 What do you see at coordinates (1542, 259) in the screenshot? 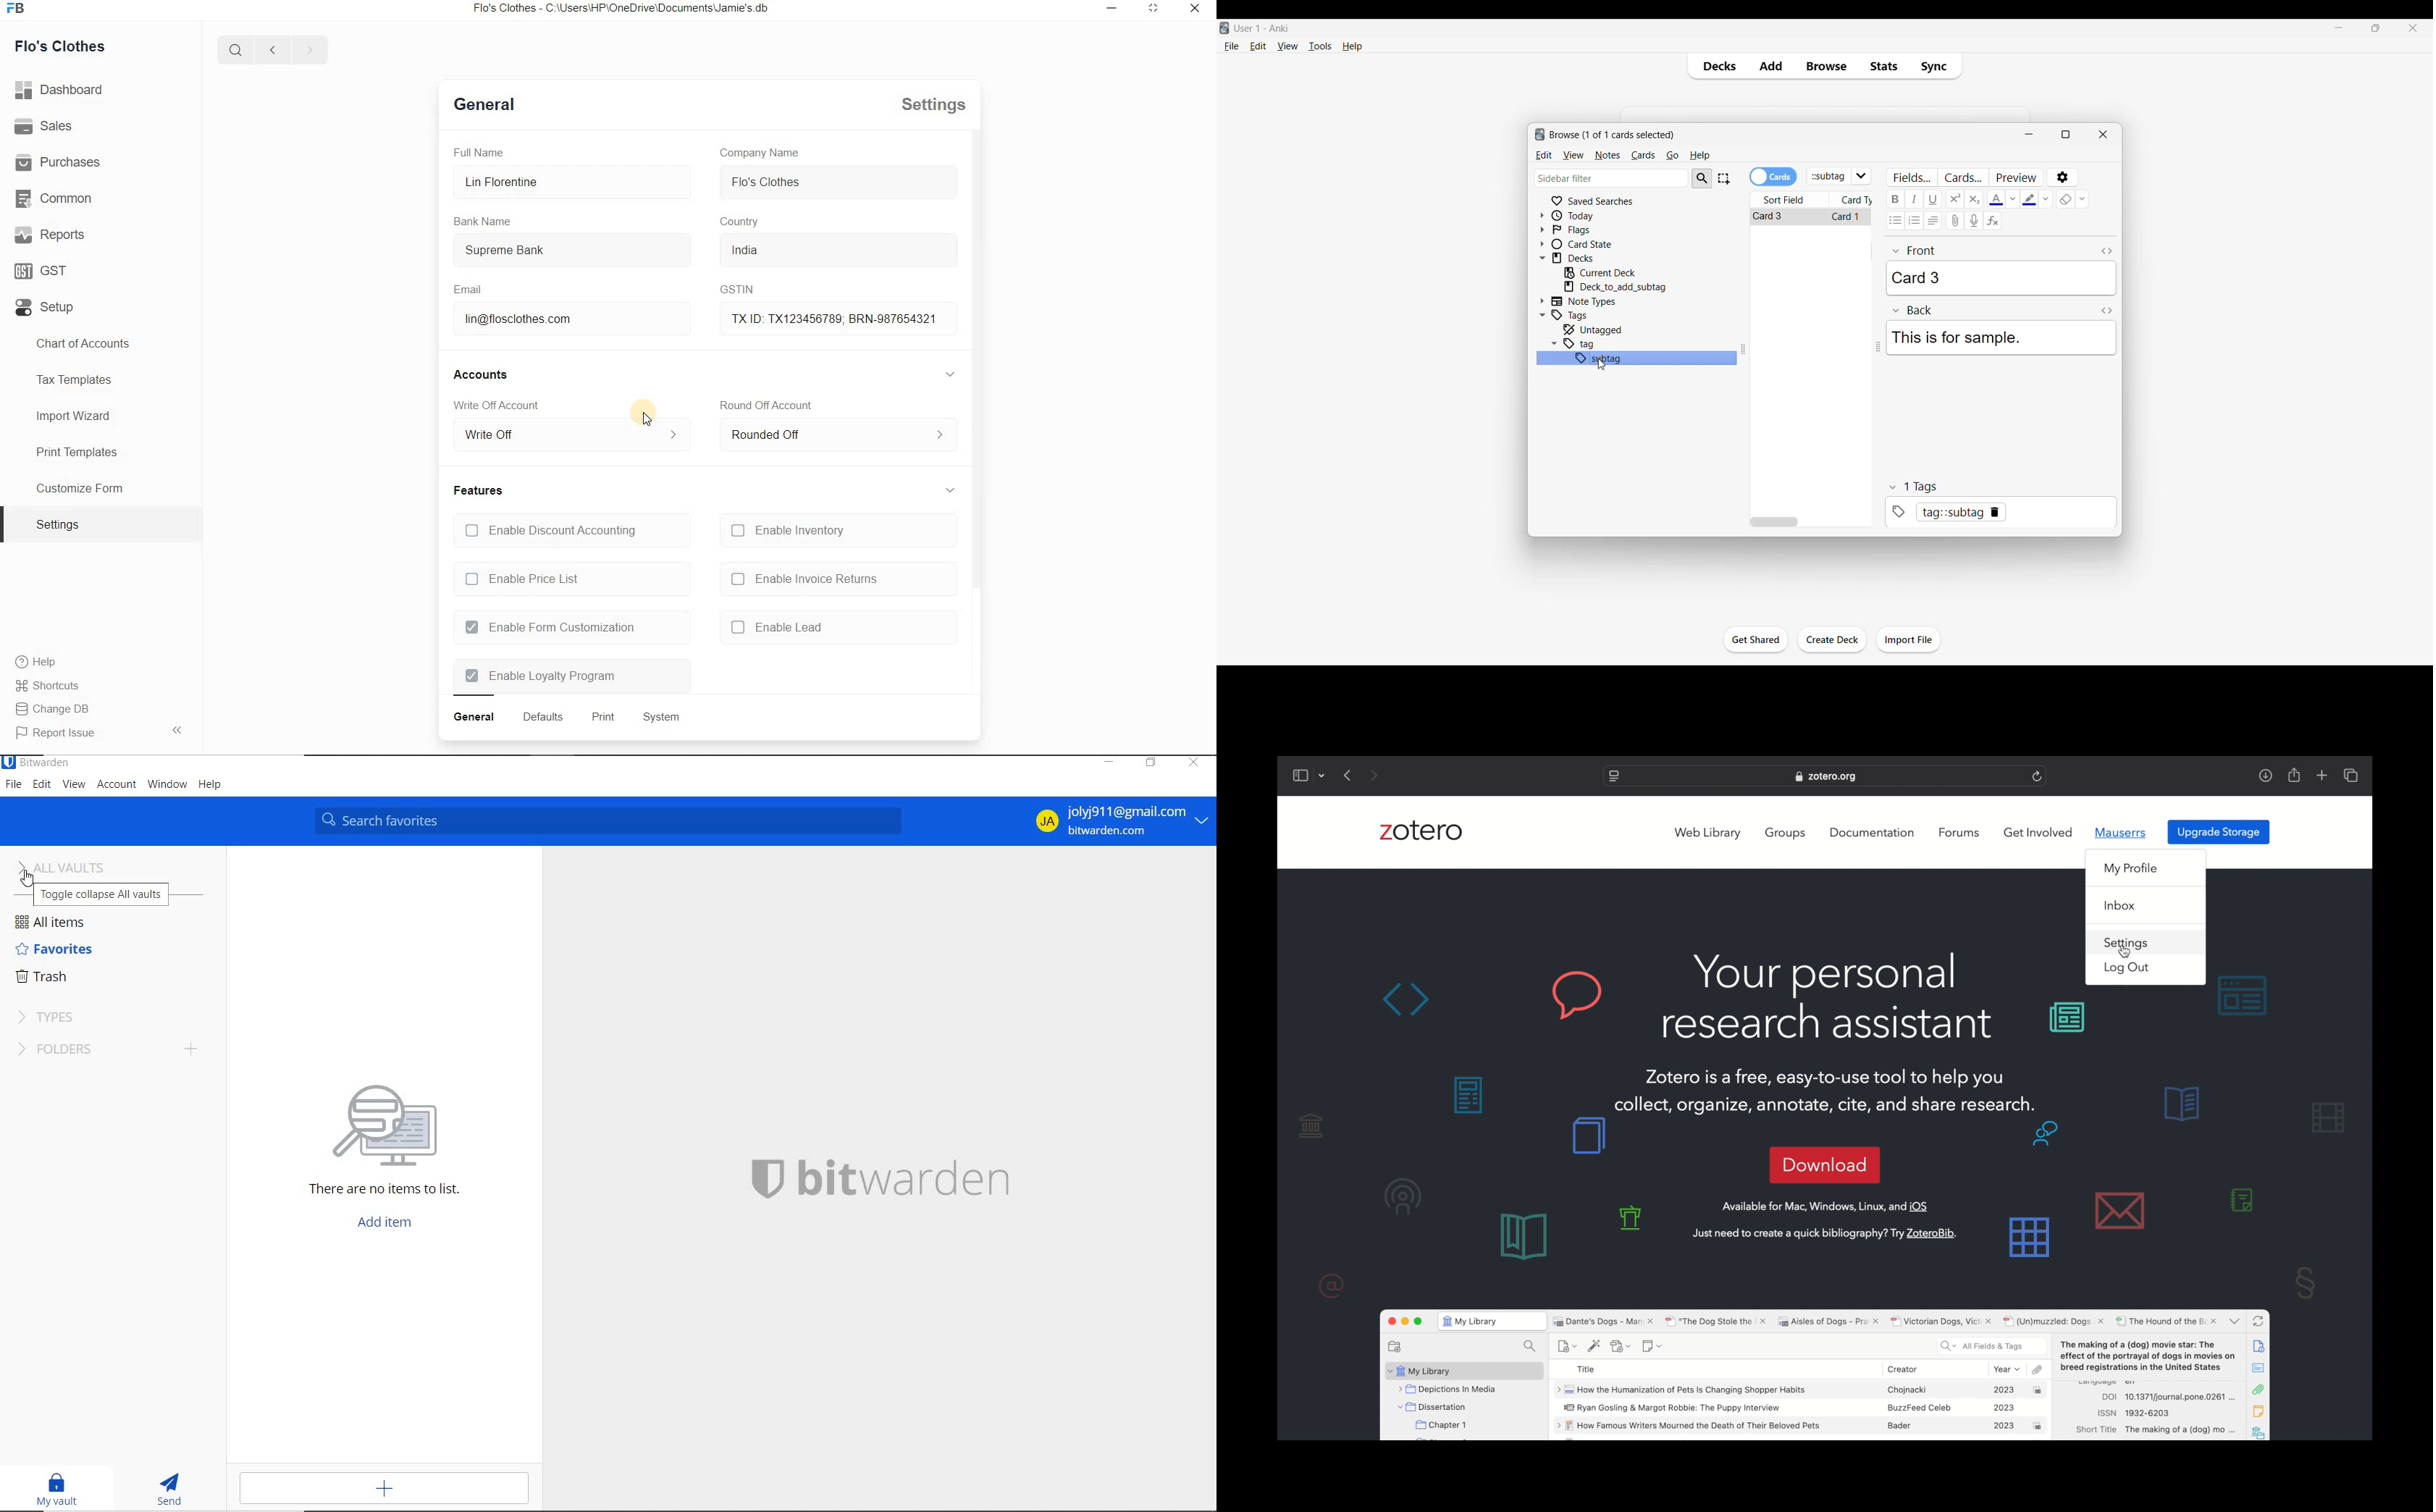
I see `Click to collapse Decks` at bounding box center [1542, 259].